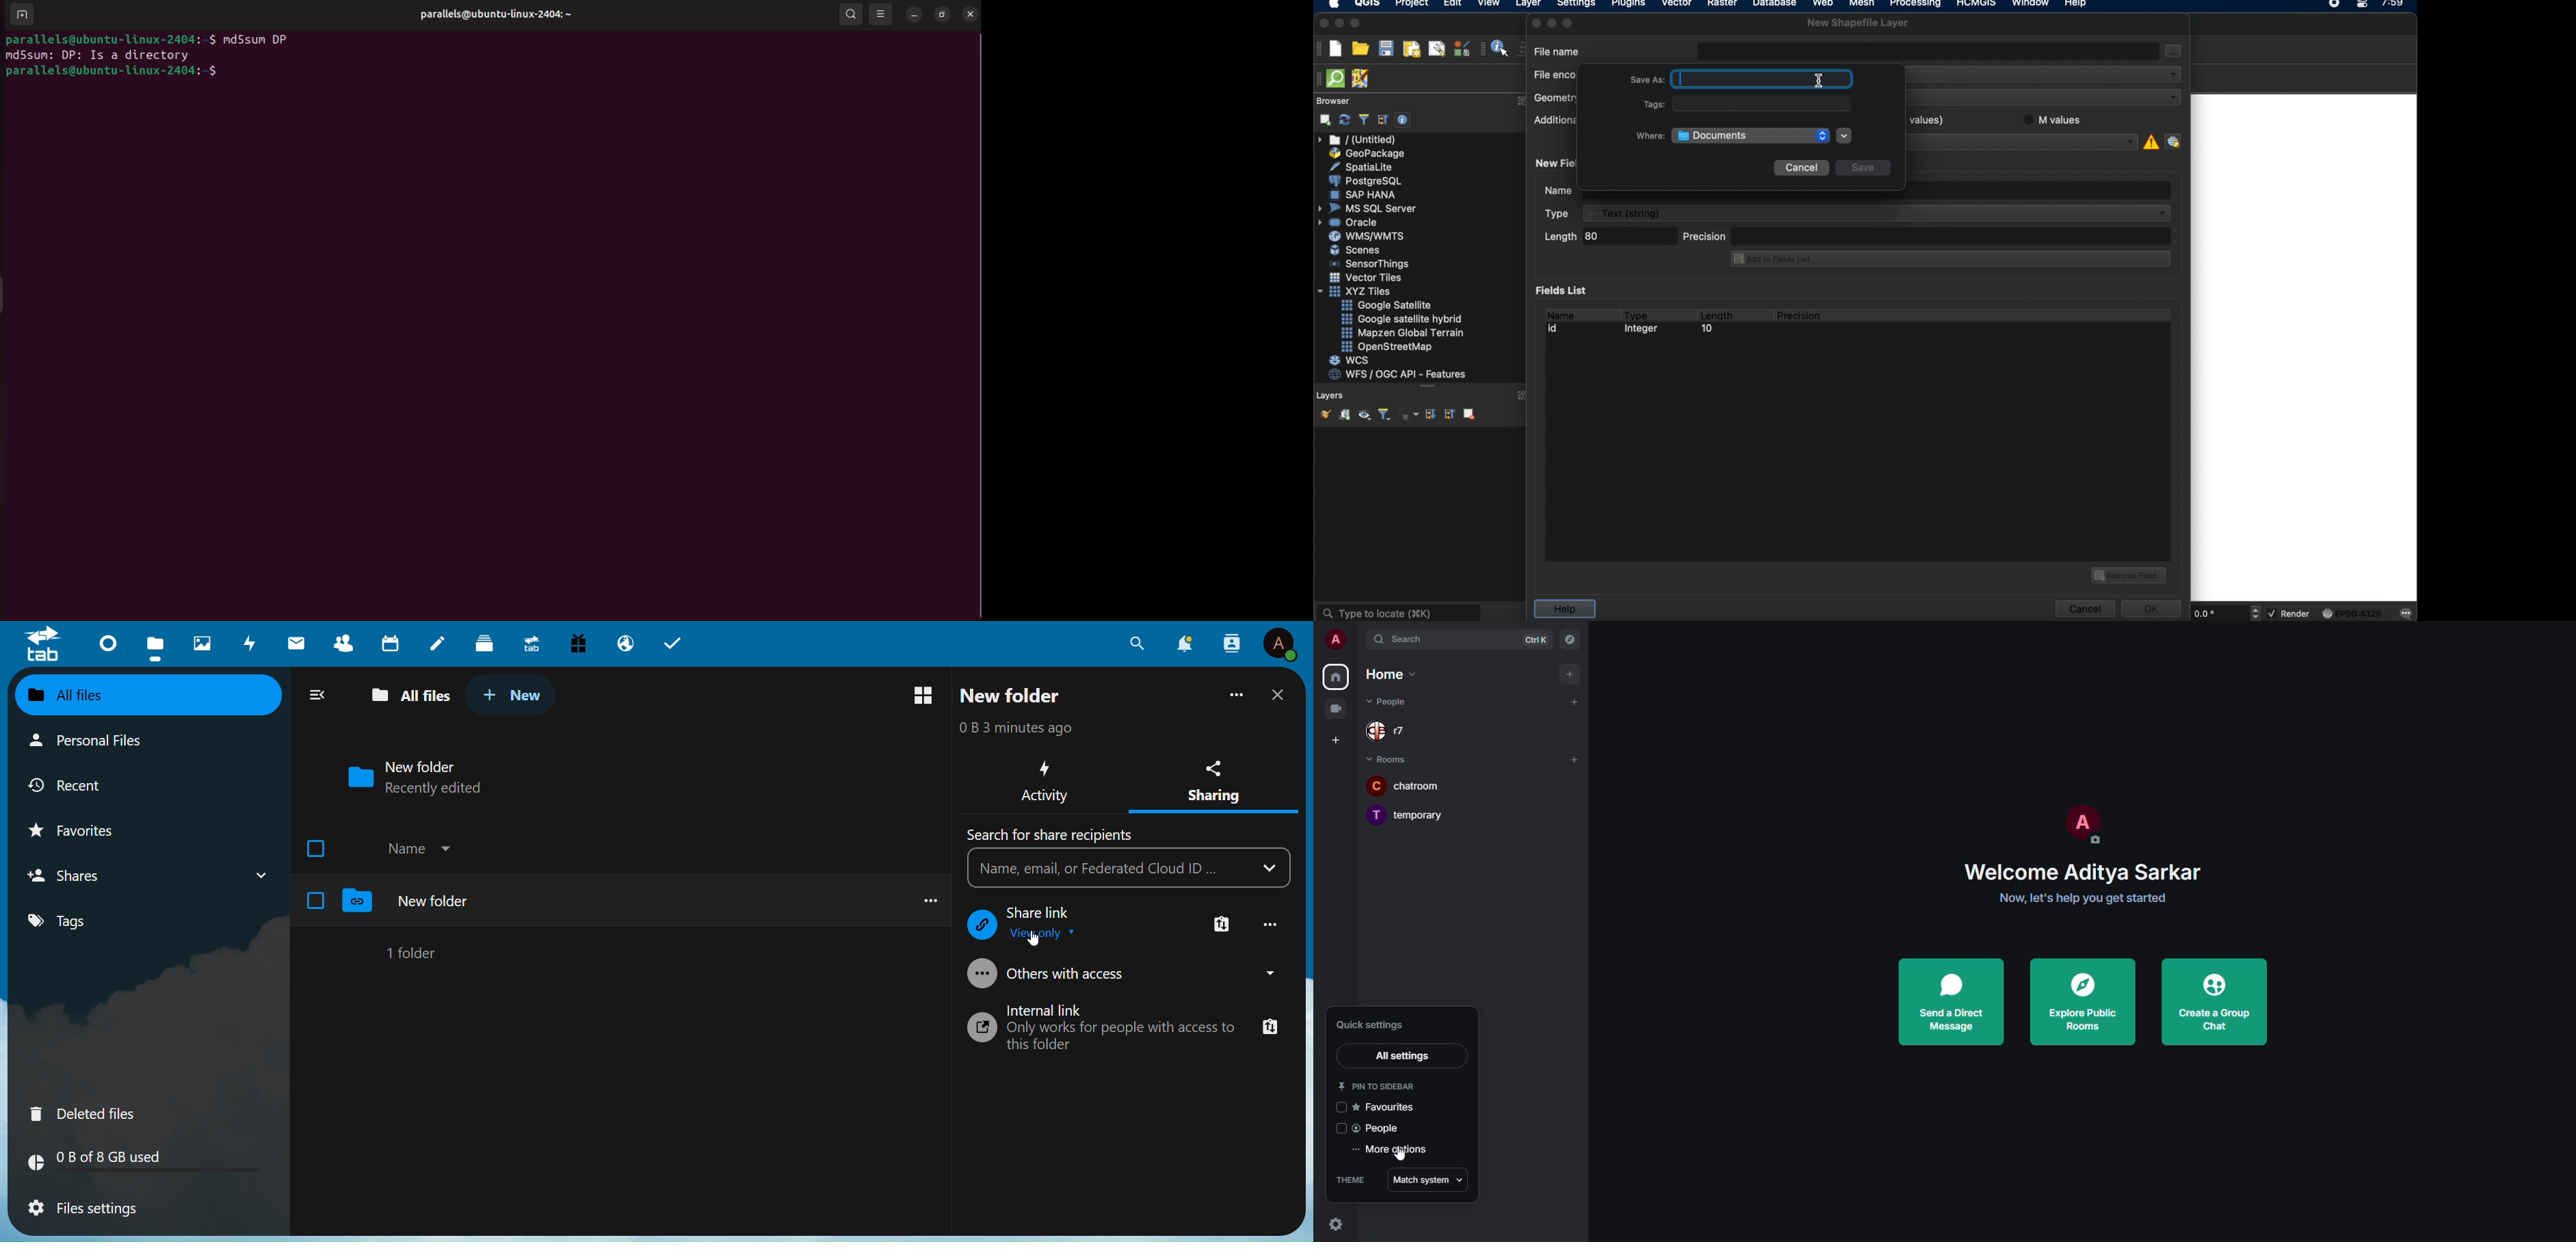  I want to click on new paint layout, so click(1410, 50).